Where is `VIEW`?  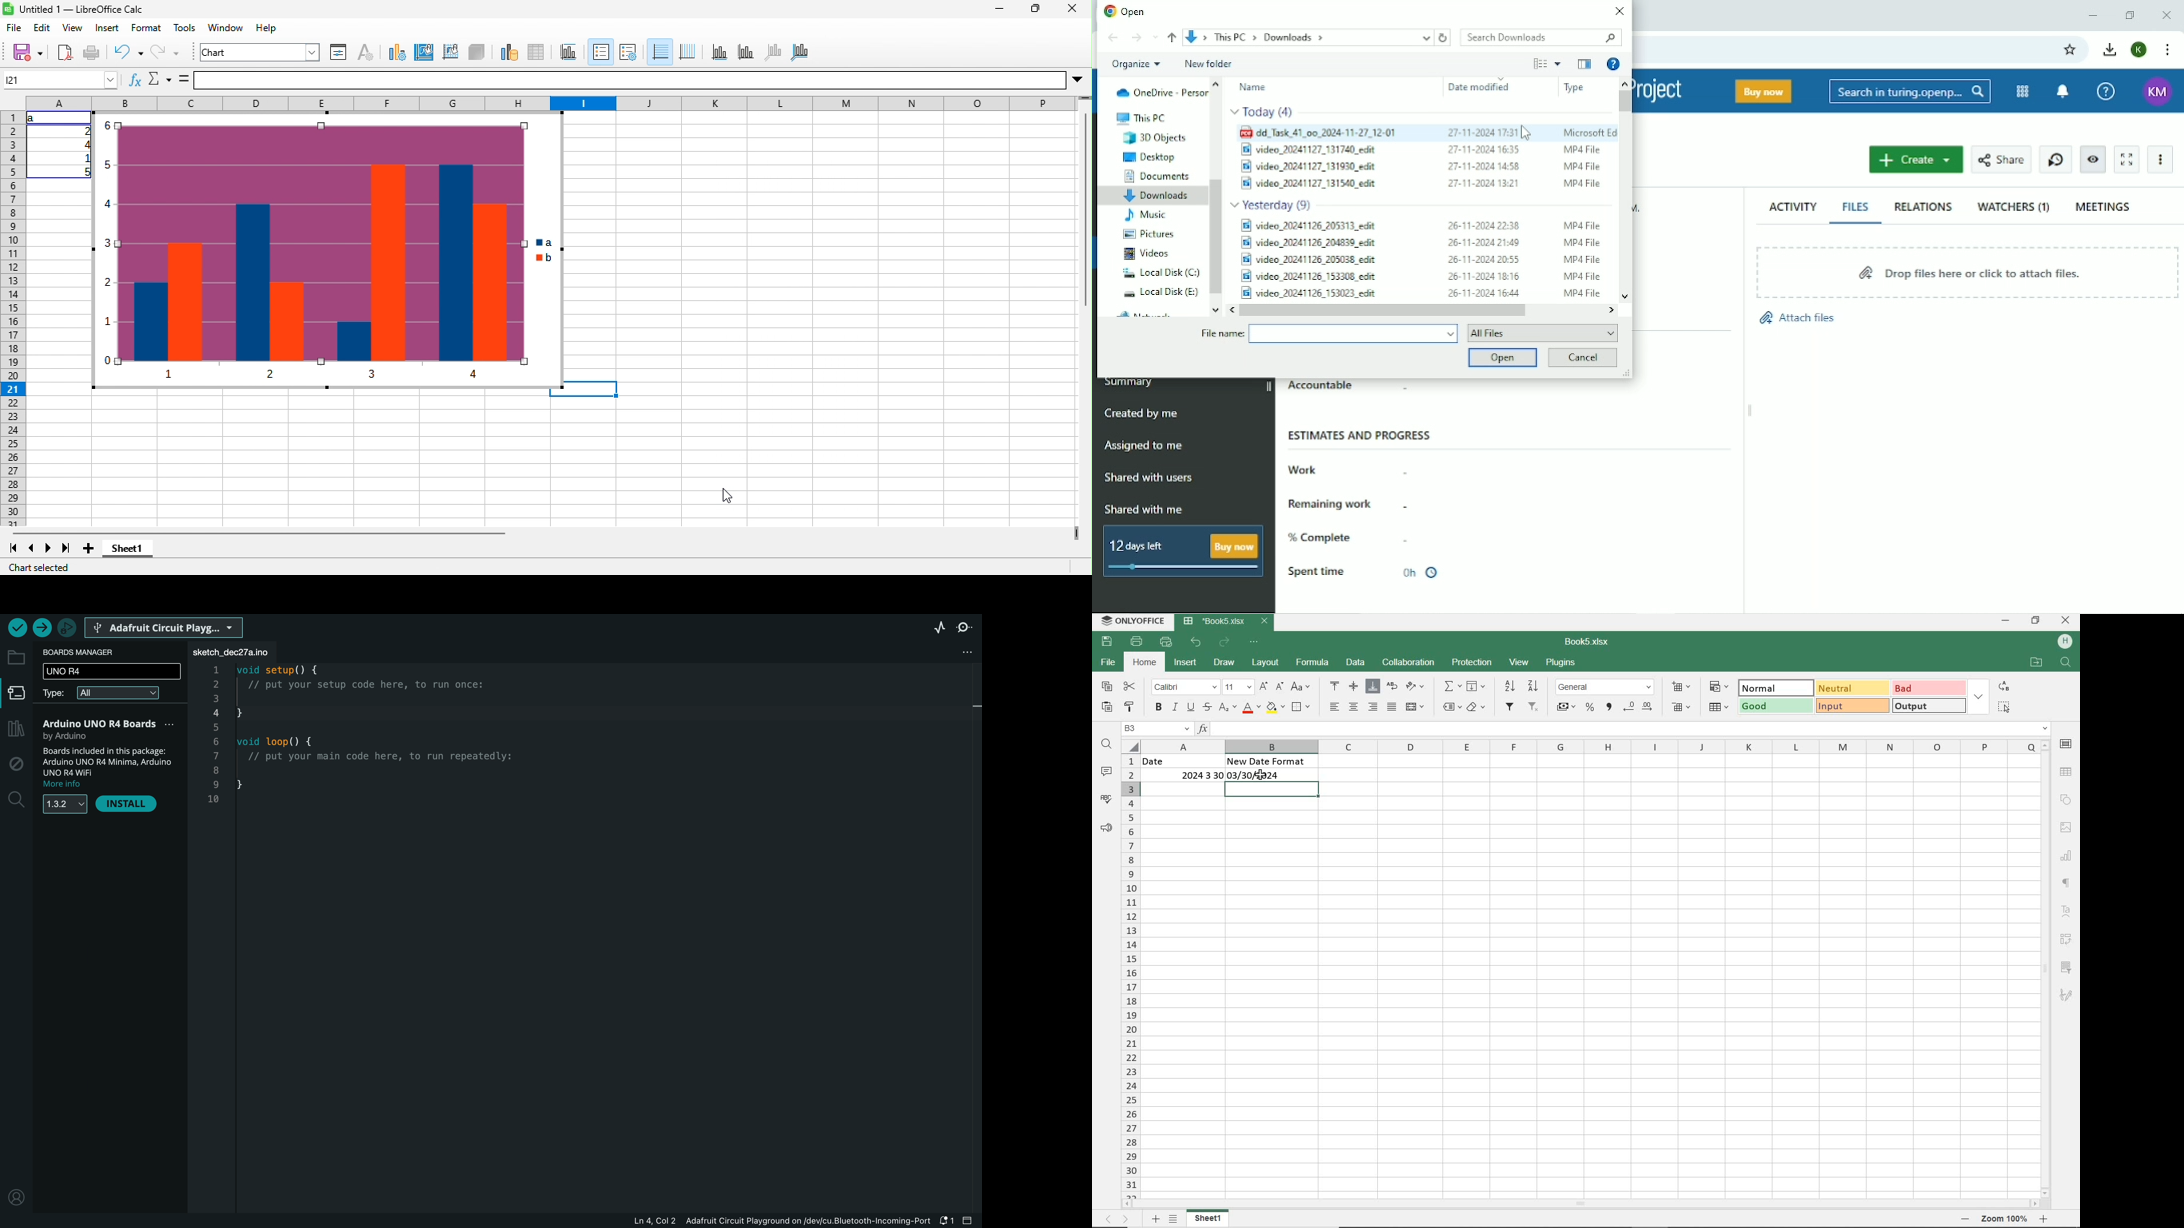 VIEW is located at coordinates (1519, 662).